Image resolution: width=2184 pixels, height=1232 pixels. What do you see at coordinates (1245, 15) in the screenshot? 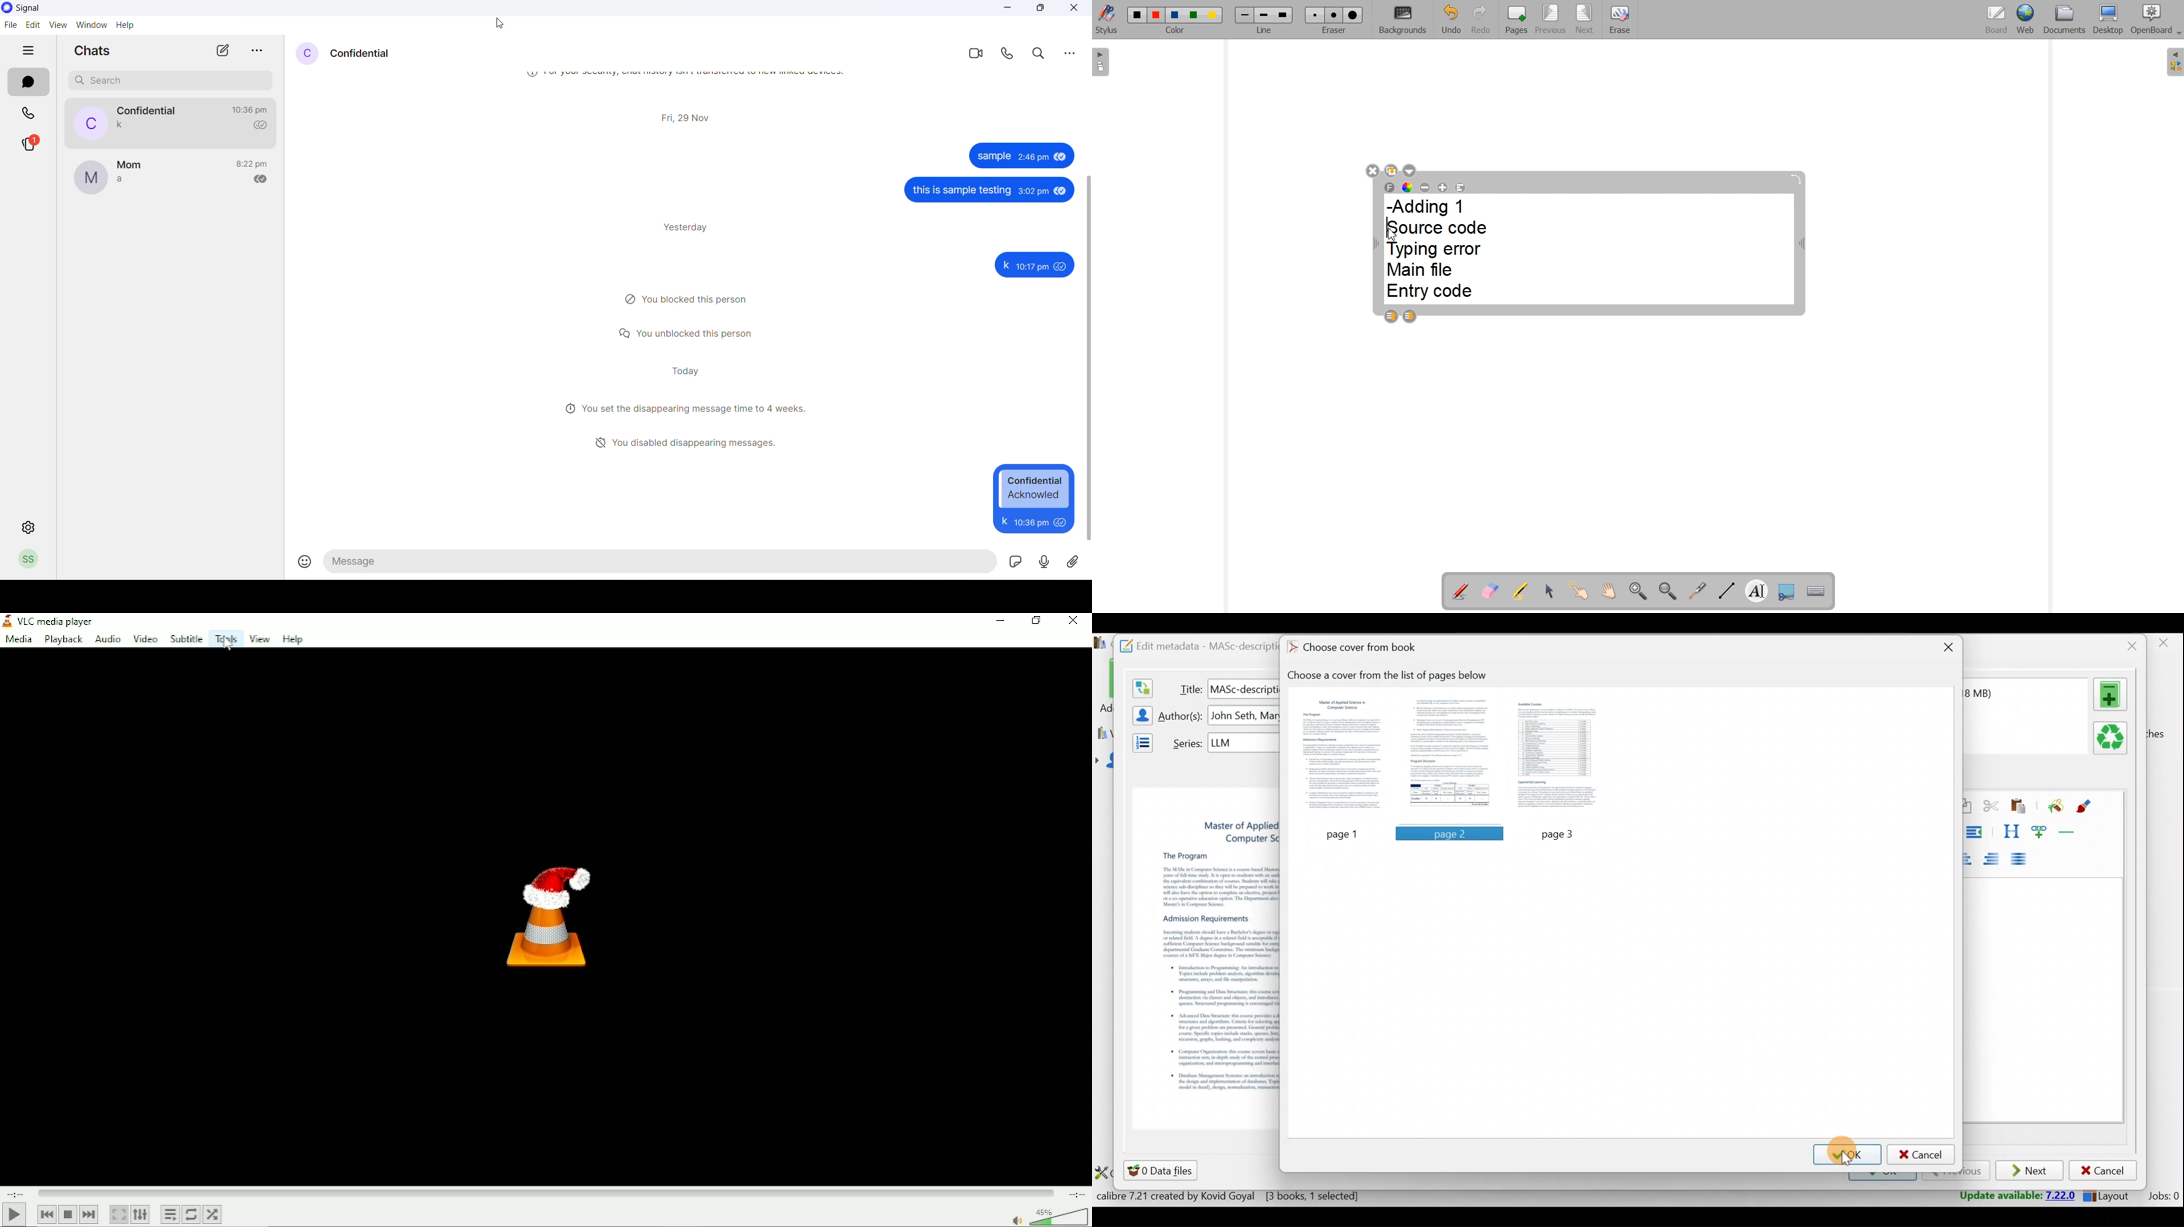
I see `Small line` at bounding box center [1245, 15].